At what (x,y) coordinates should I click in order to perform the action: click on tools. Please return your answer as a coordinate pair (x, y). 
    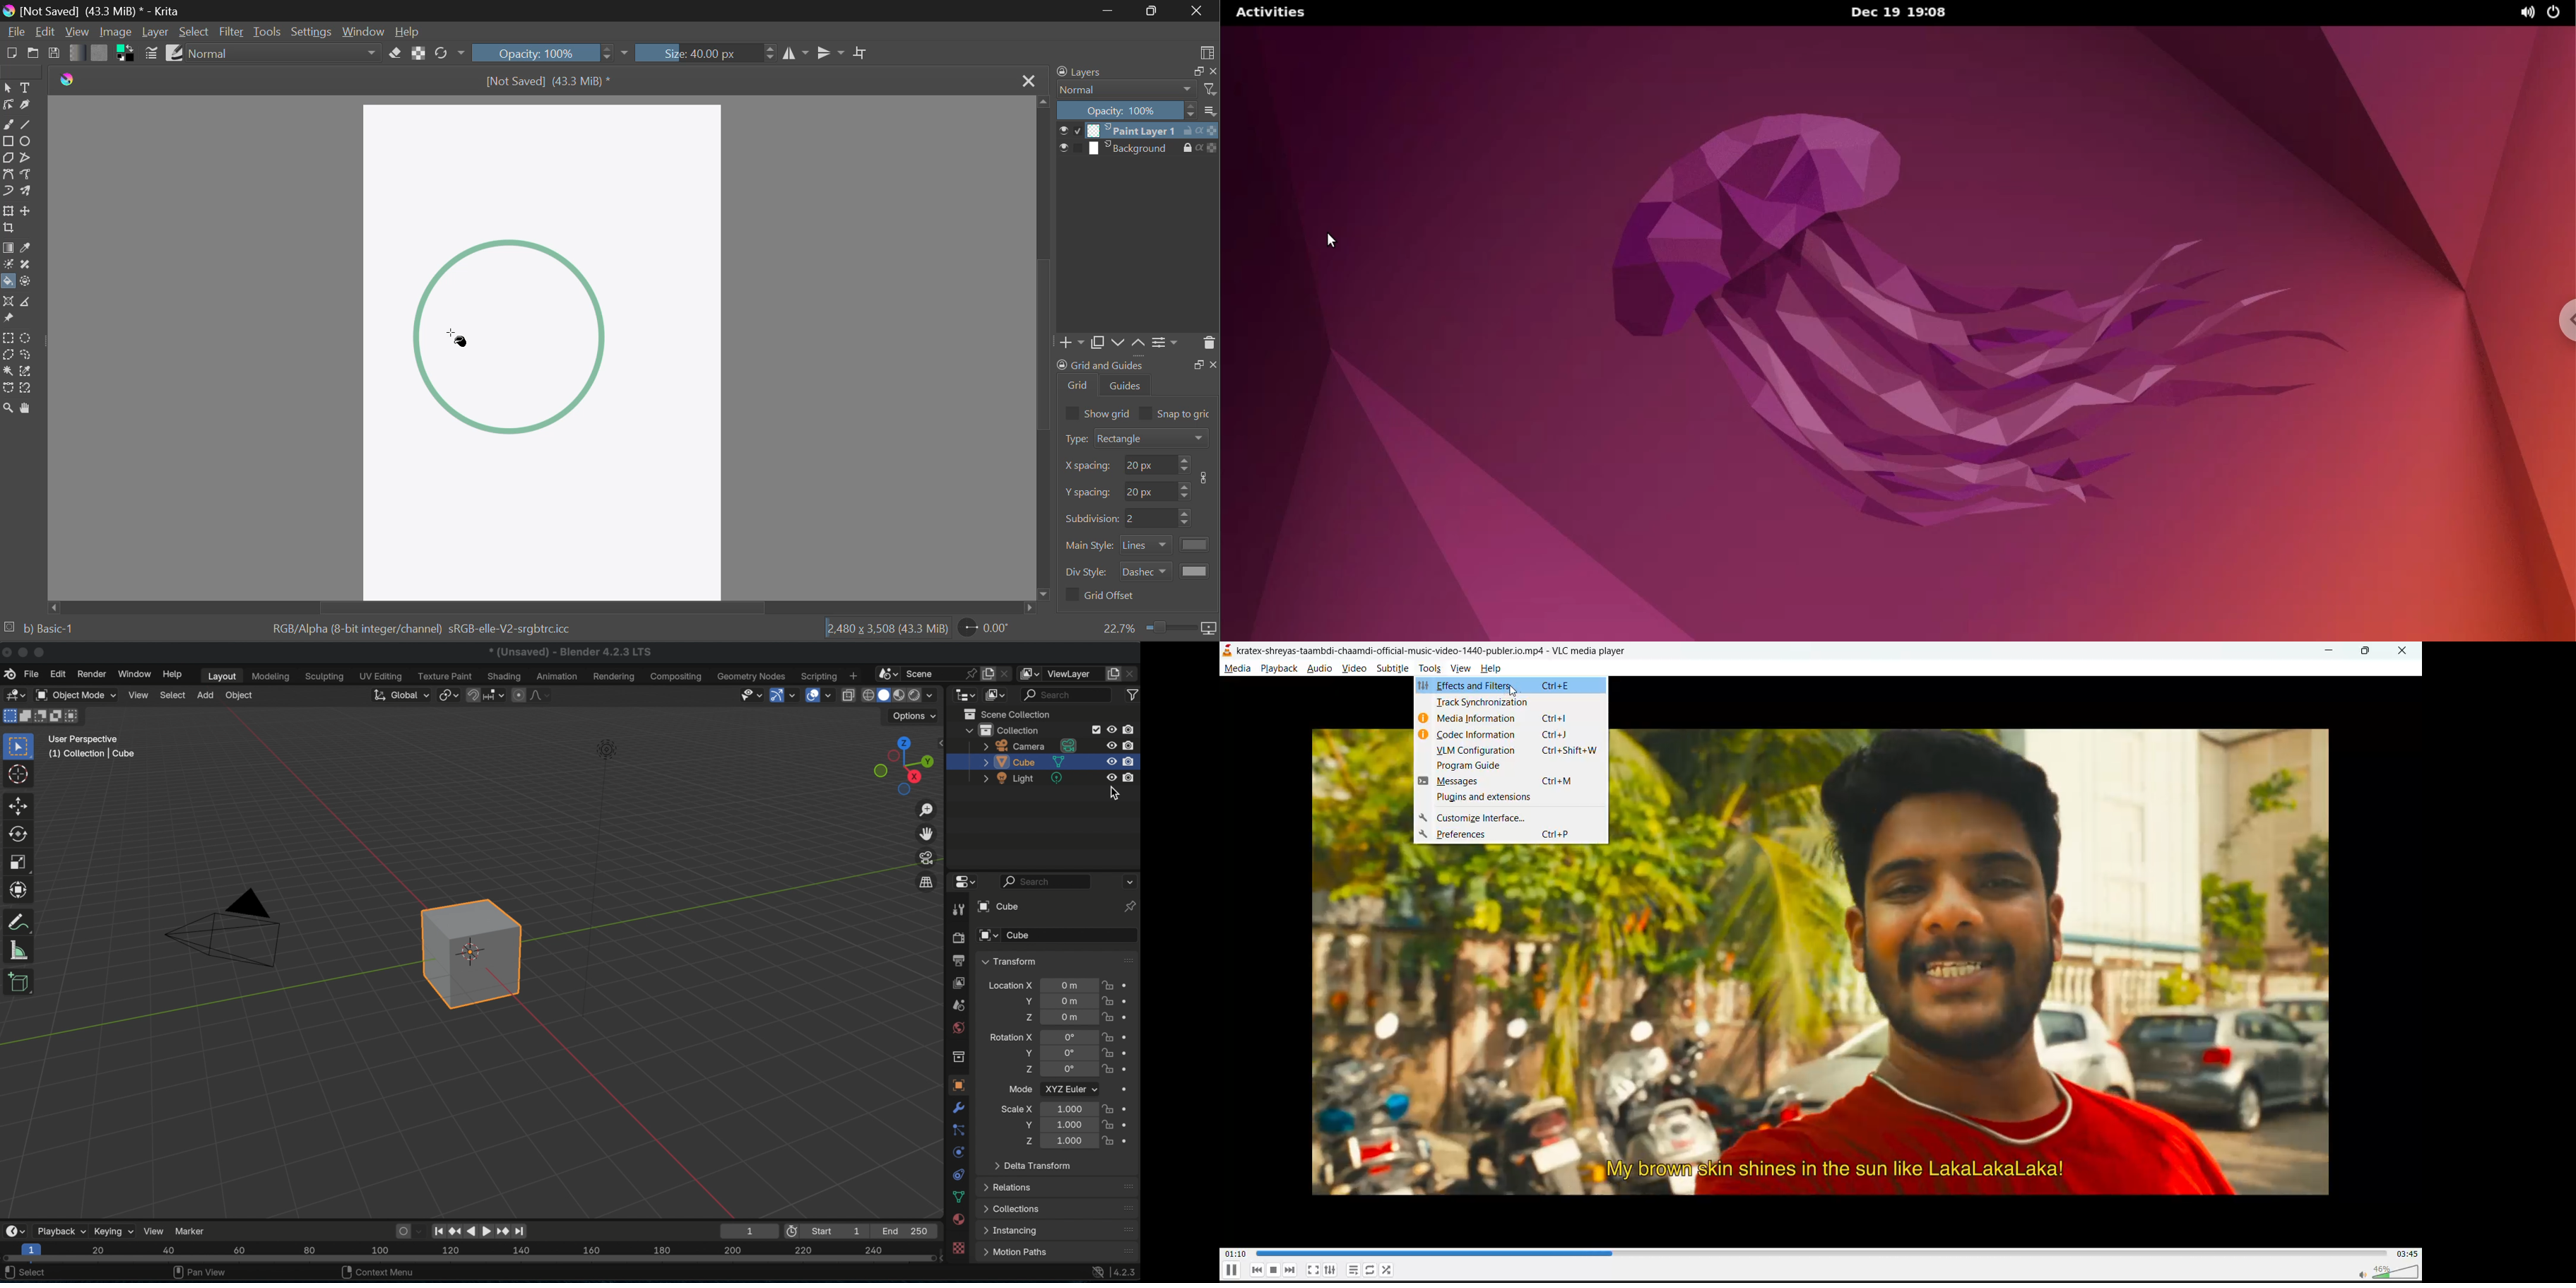
    Looking at the image, I should click on (1428, 670).